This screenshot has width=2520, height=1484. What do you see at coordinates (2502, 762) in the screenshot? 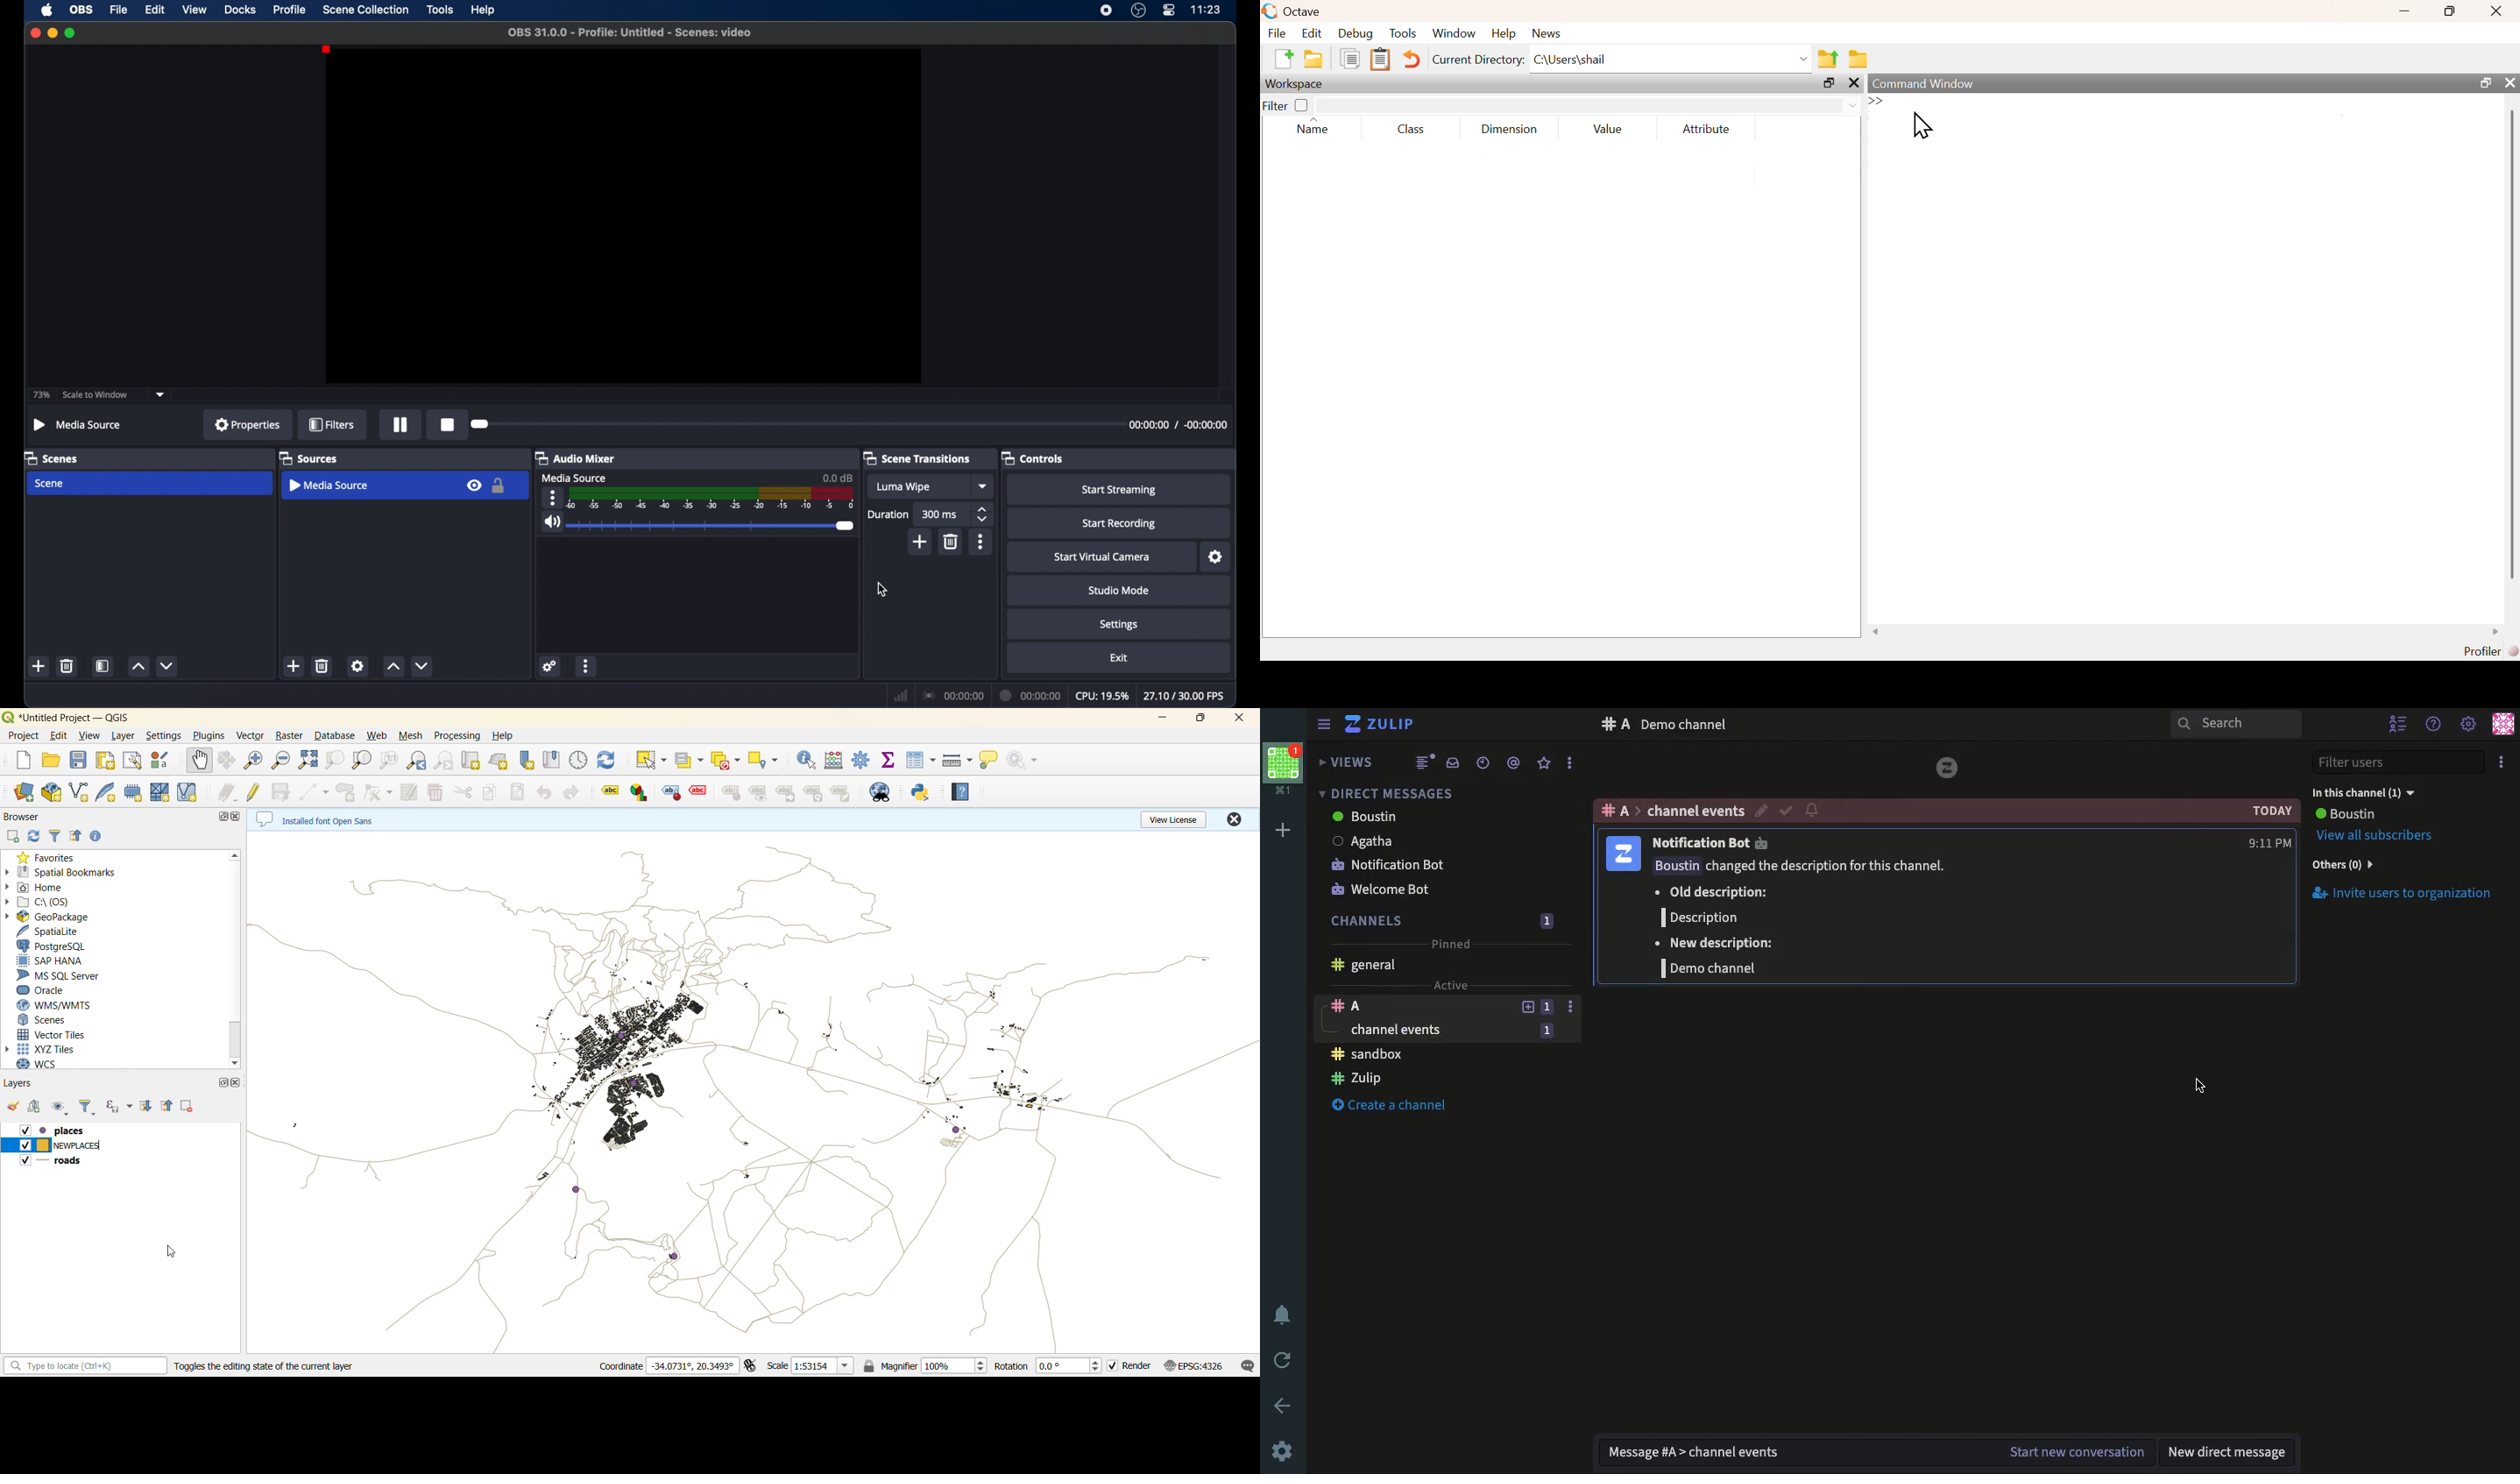
I see `Options` at bounding box center [2502, 762].